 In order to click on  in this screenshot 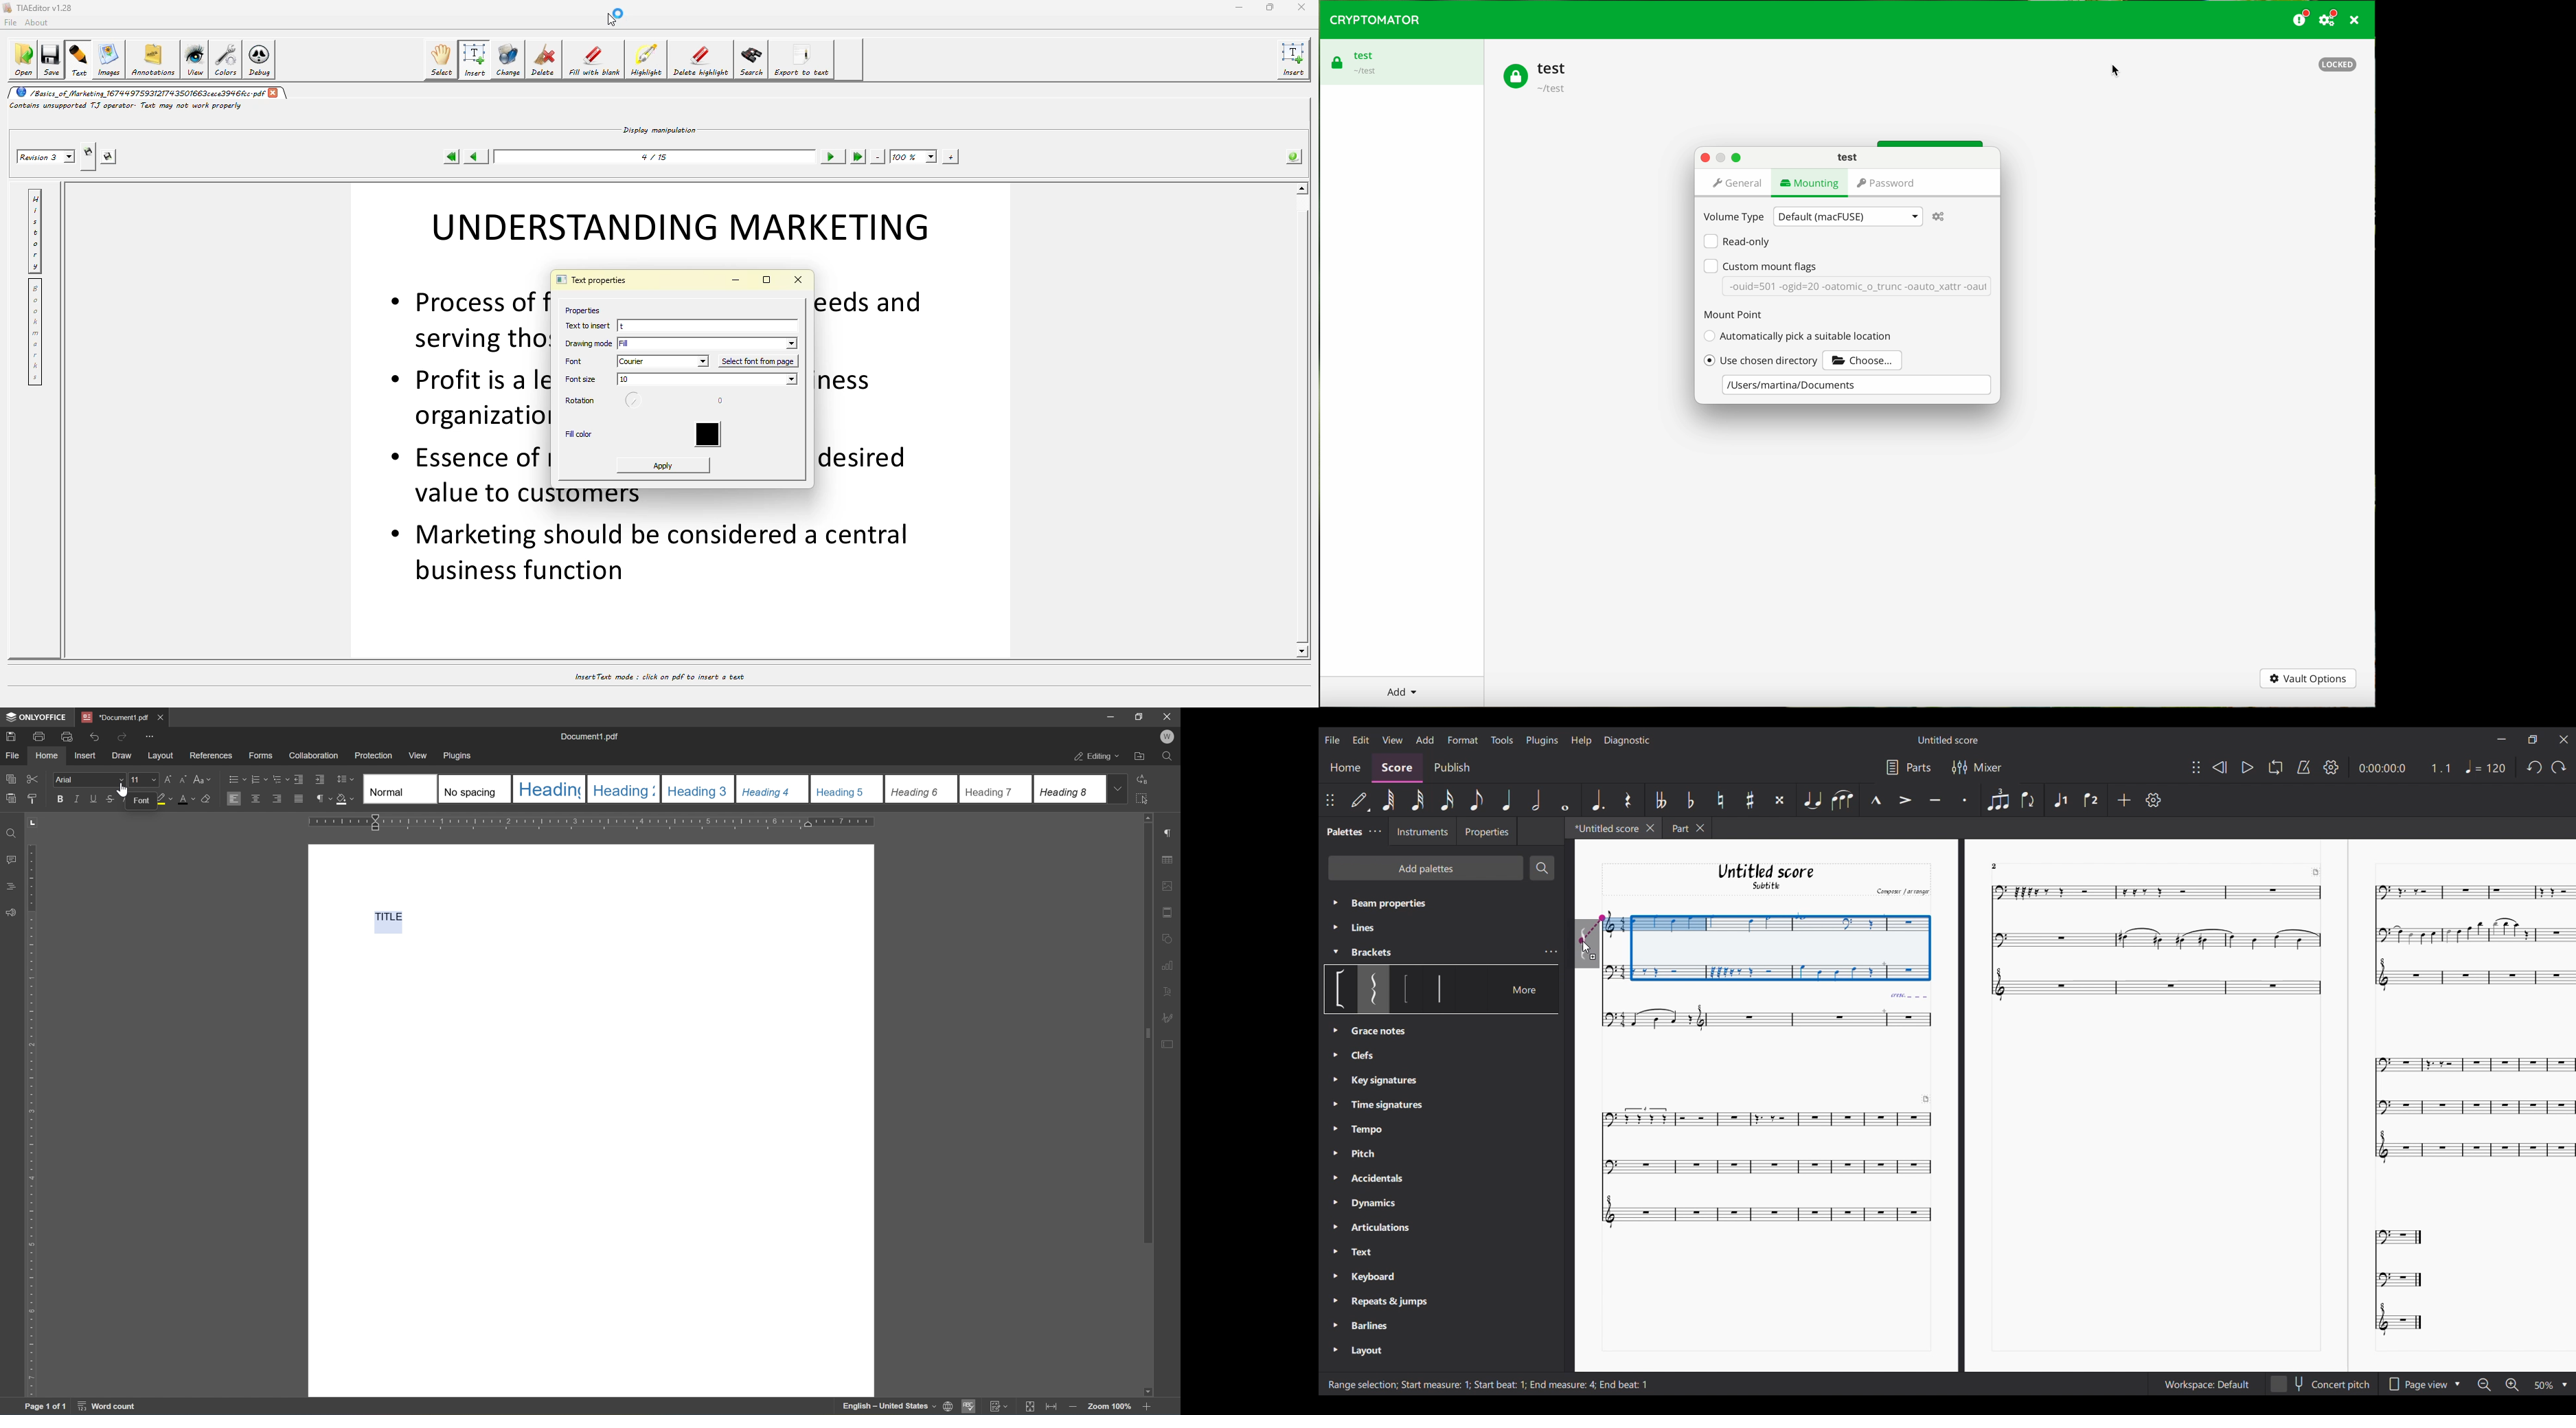, I will do `click(2475, 1107)`.